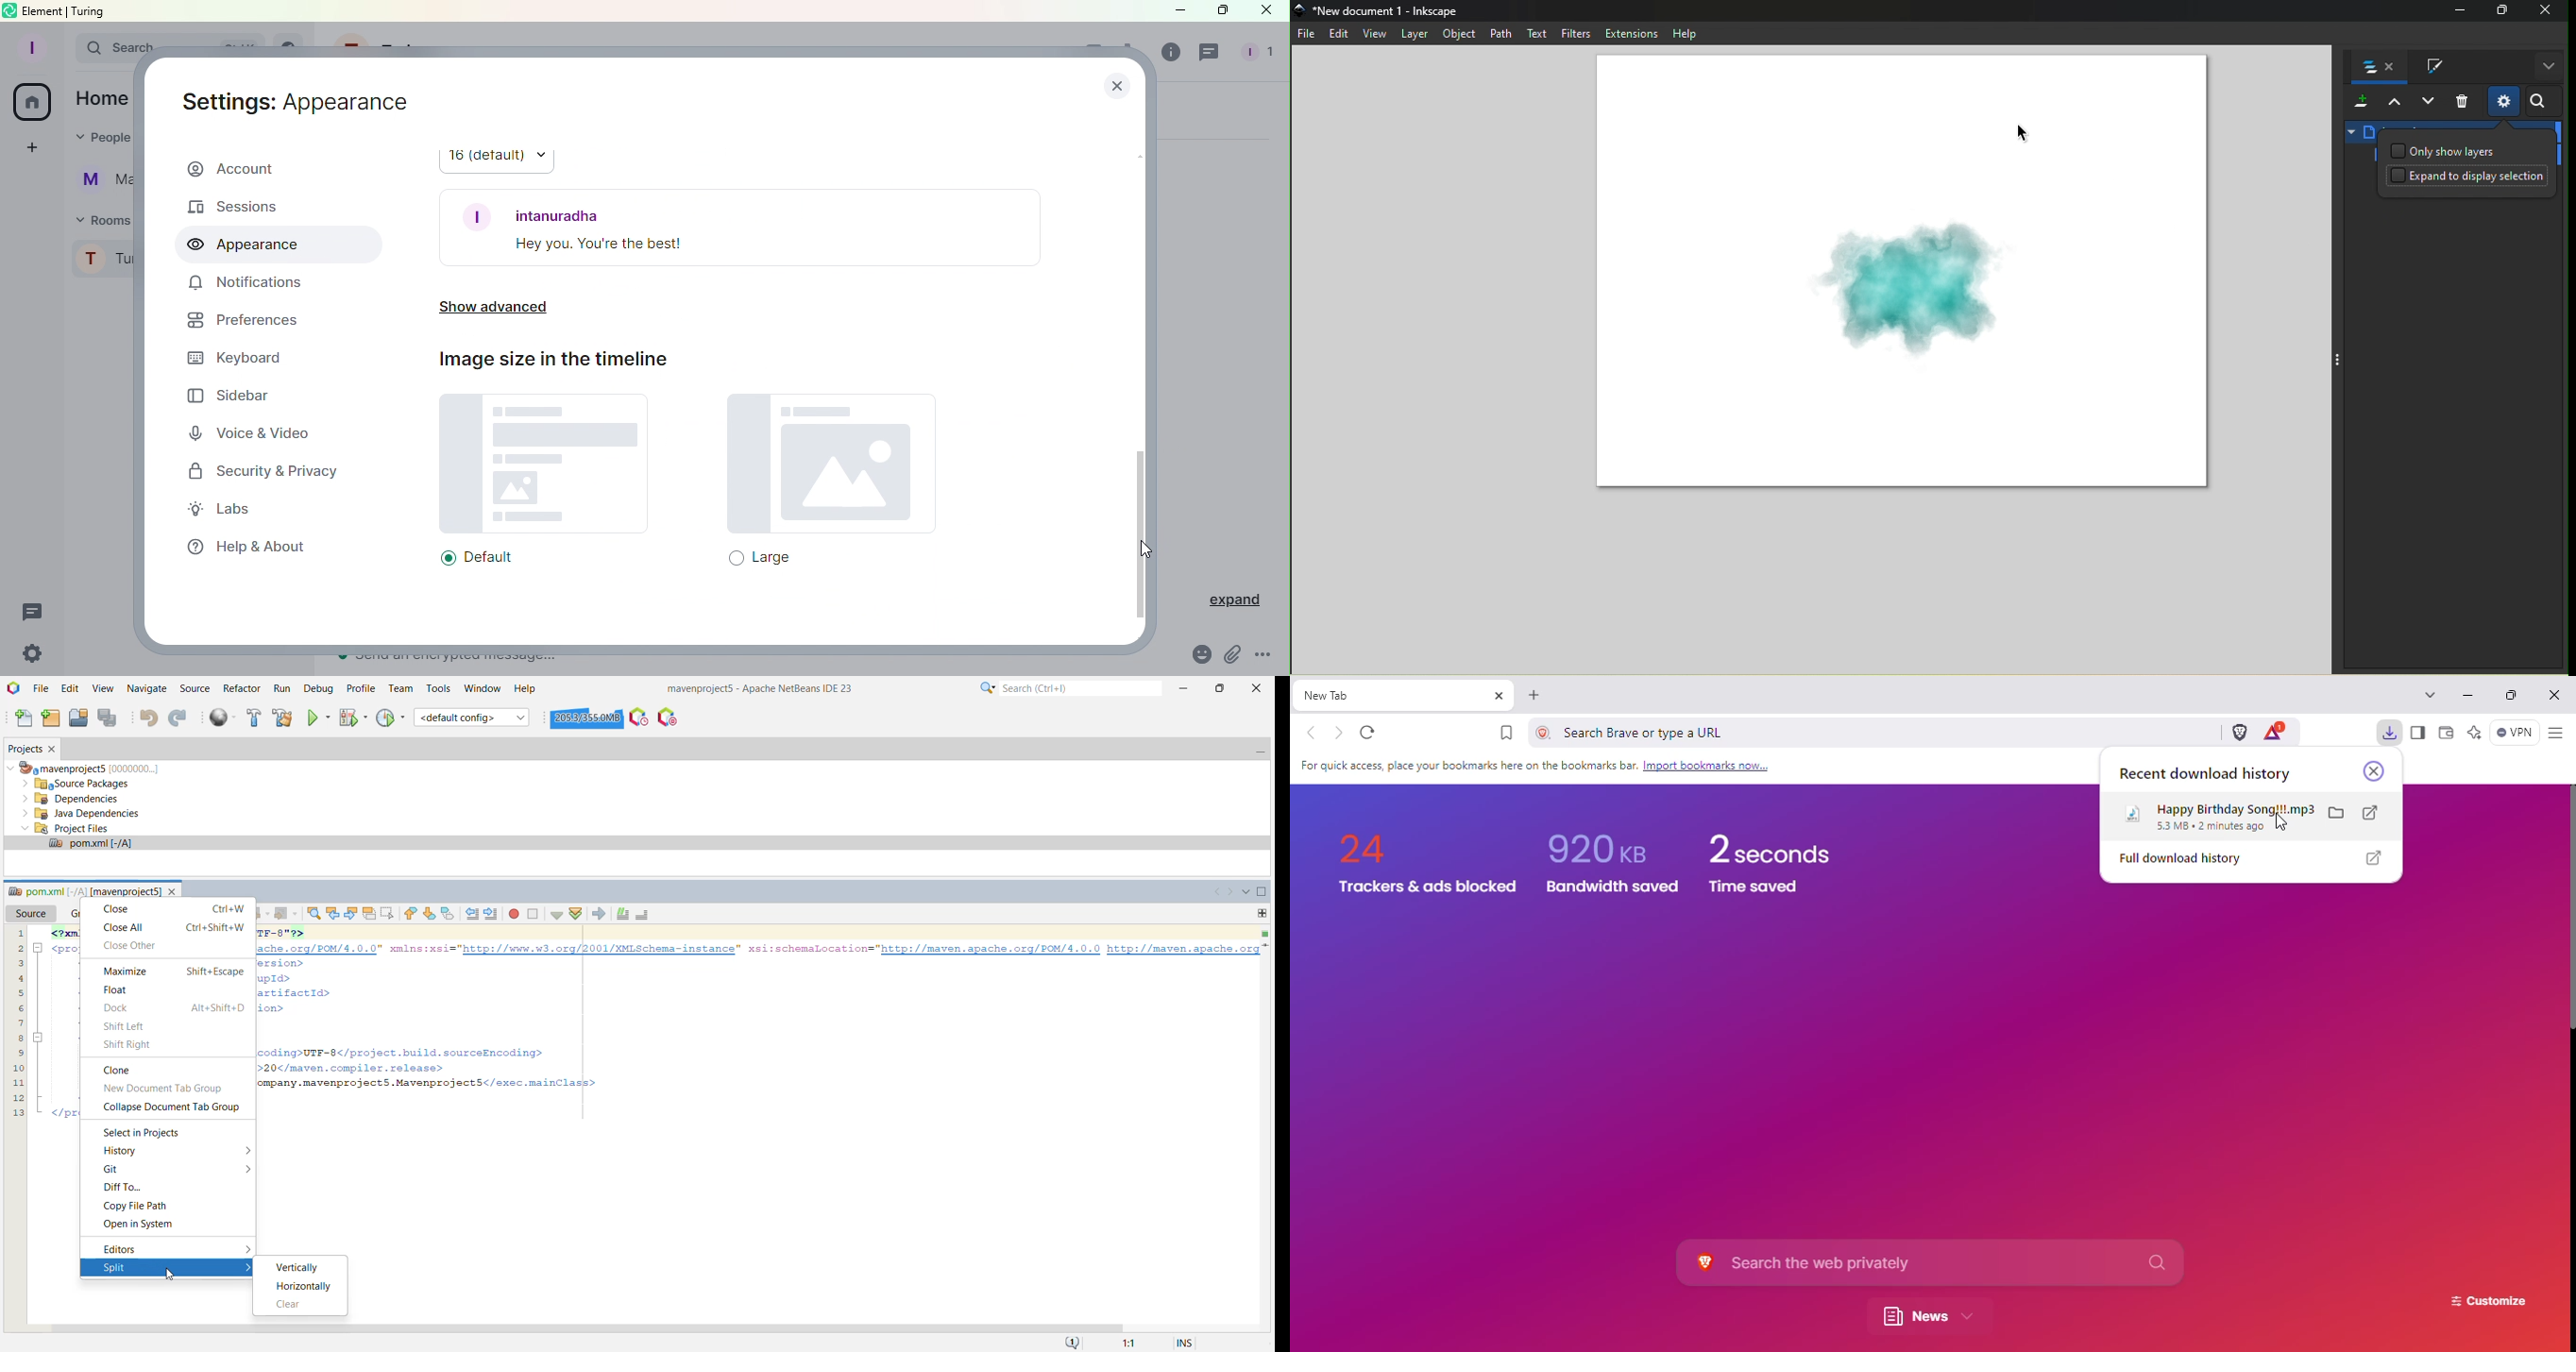 This screenshot has width=2576, height=1372. Describe the element at coordinates (742, 225) in the screenshot. I see `Font example` at that location.